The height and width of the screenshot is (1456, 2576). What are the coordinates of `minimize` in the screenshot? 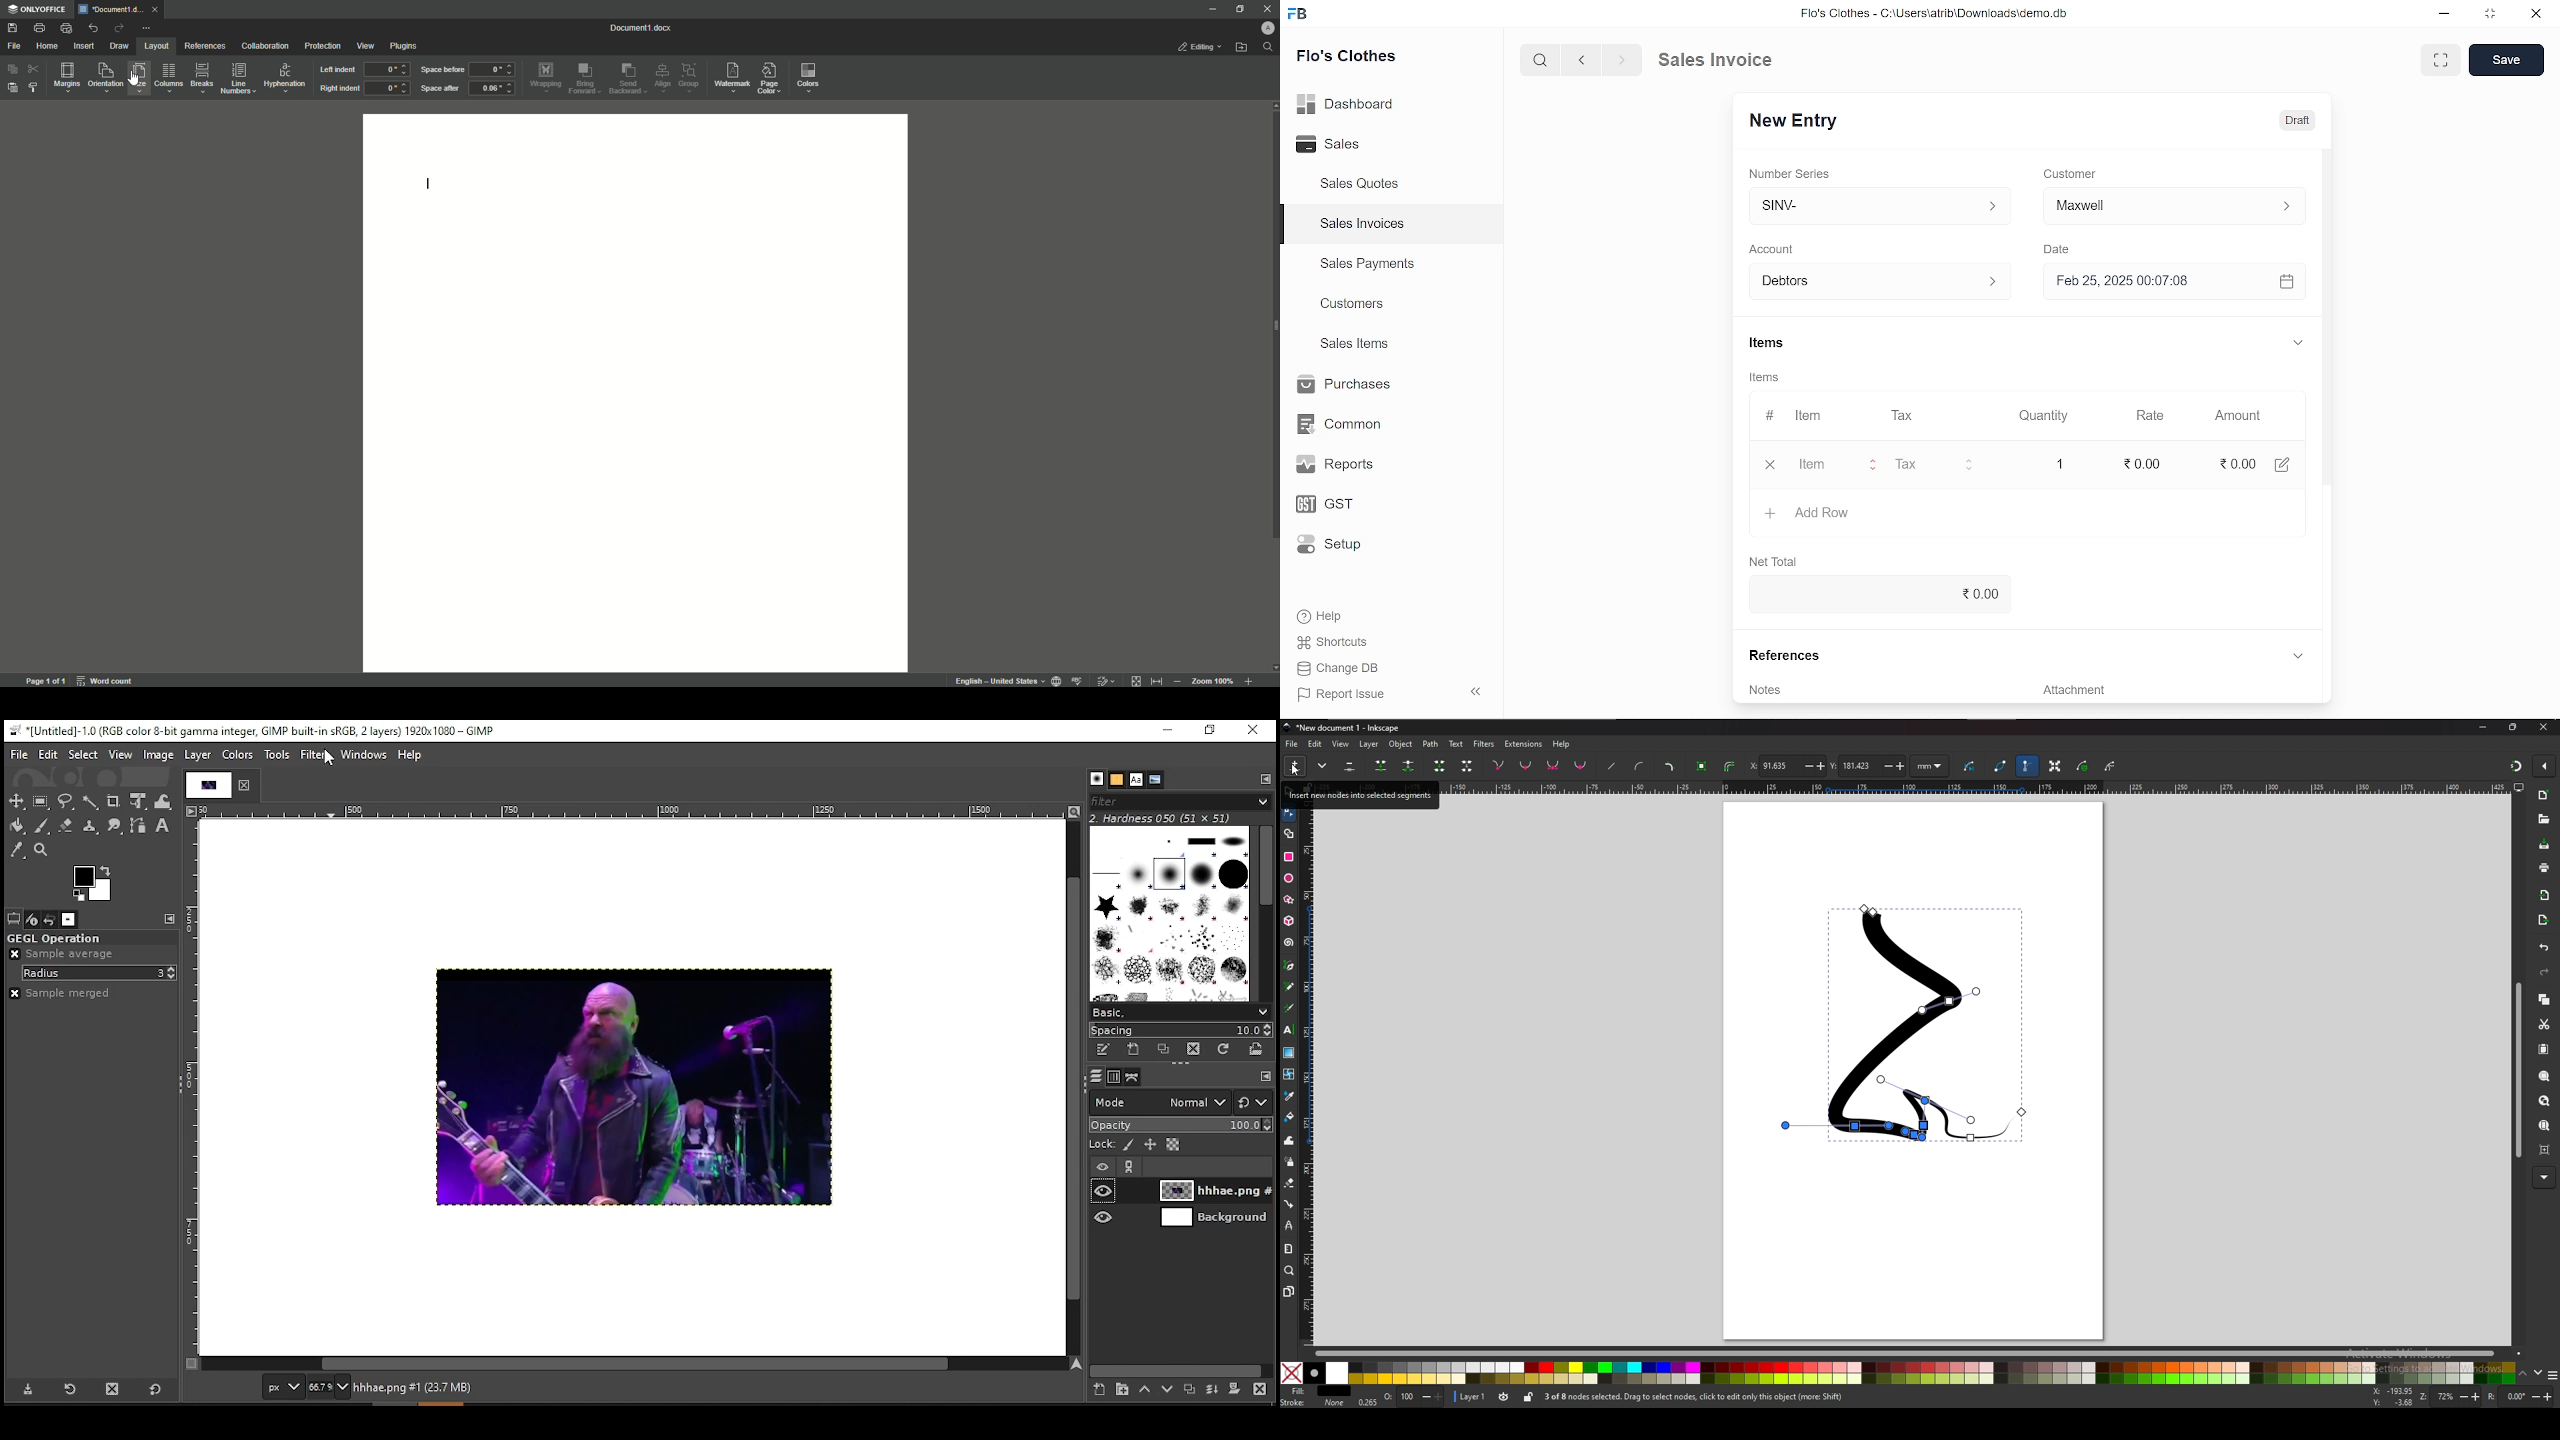 It's located at (2445, 16).